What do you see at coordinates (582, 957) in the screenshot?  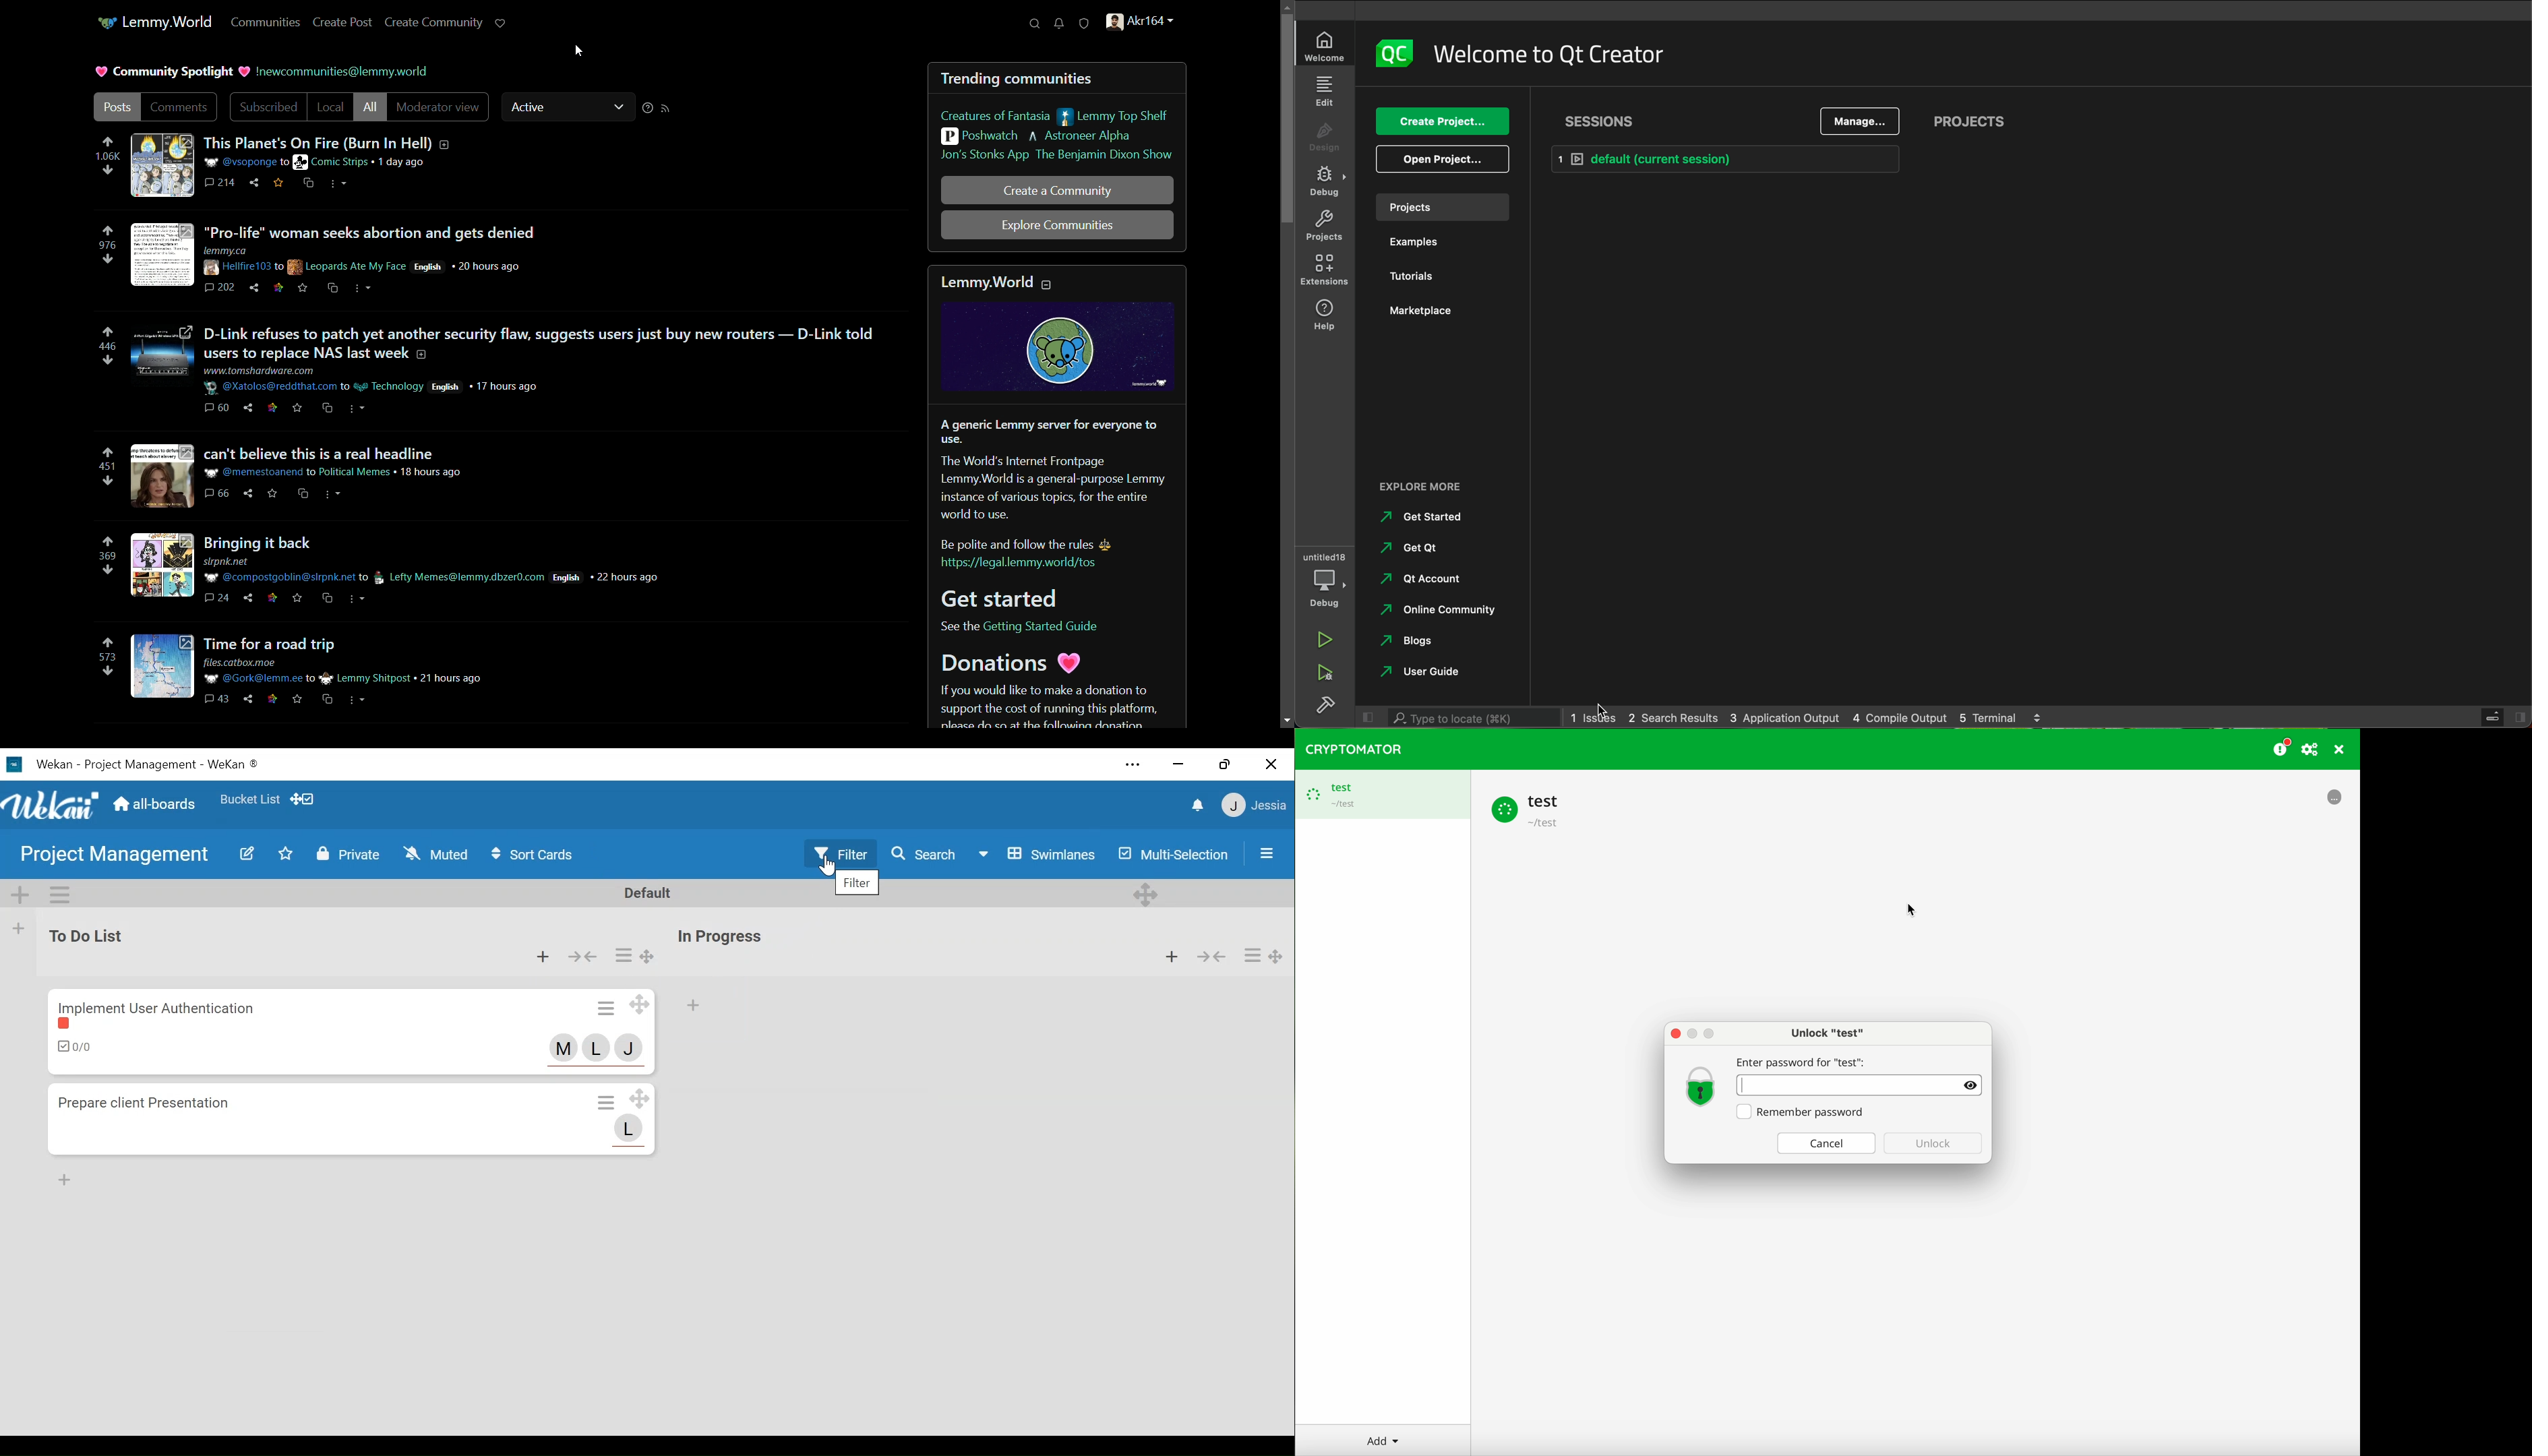 I see `collapse` at bounding box center [582, 957].